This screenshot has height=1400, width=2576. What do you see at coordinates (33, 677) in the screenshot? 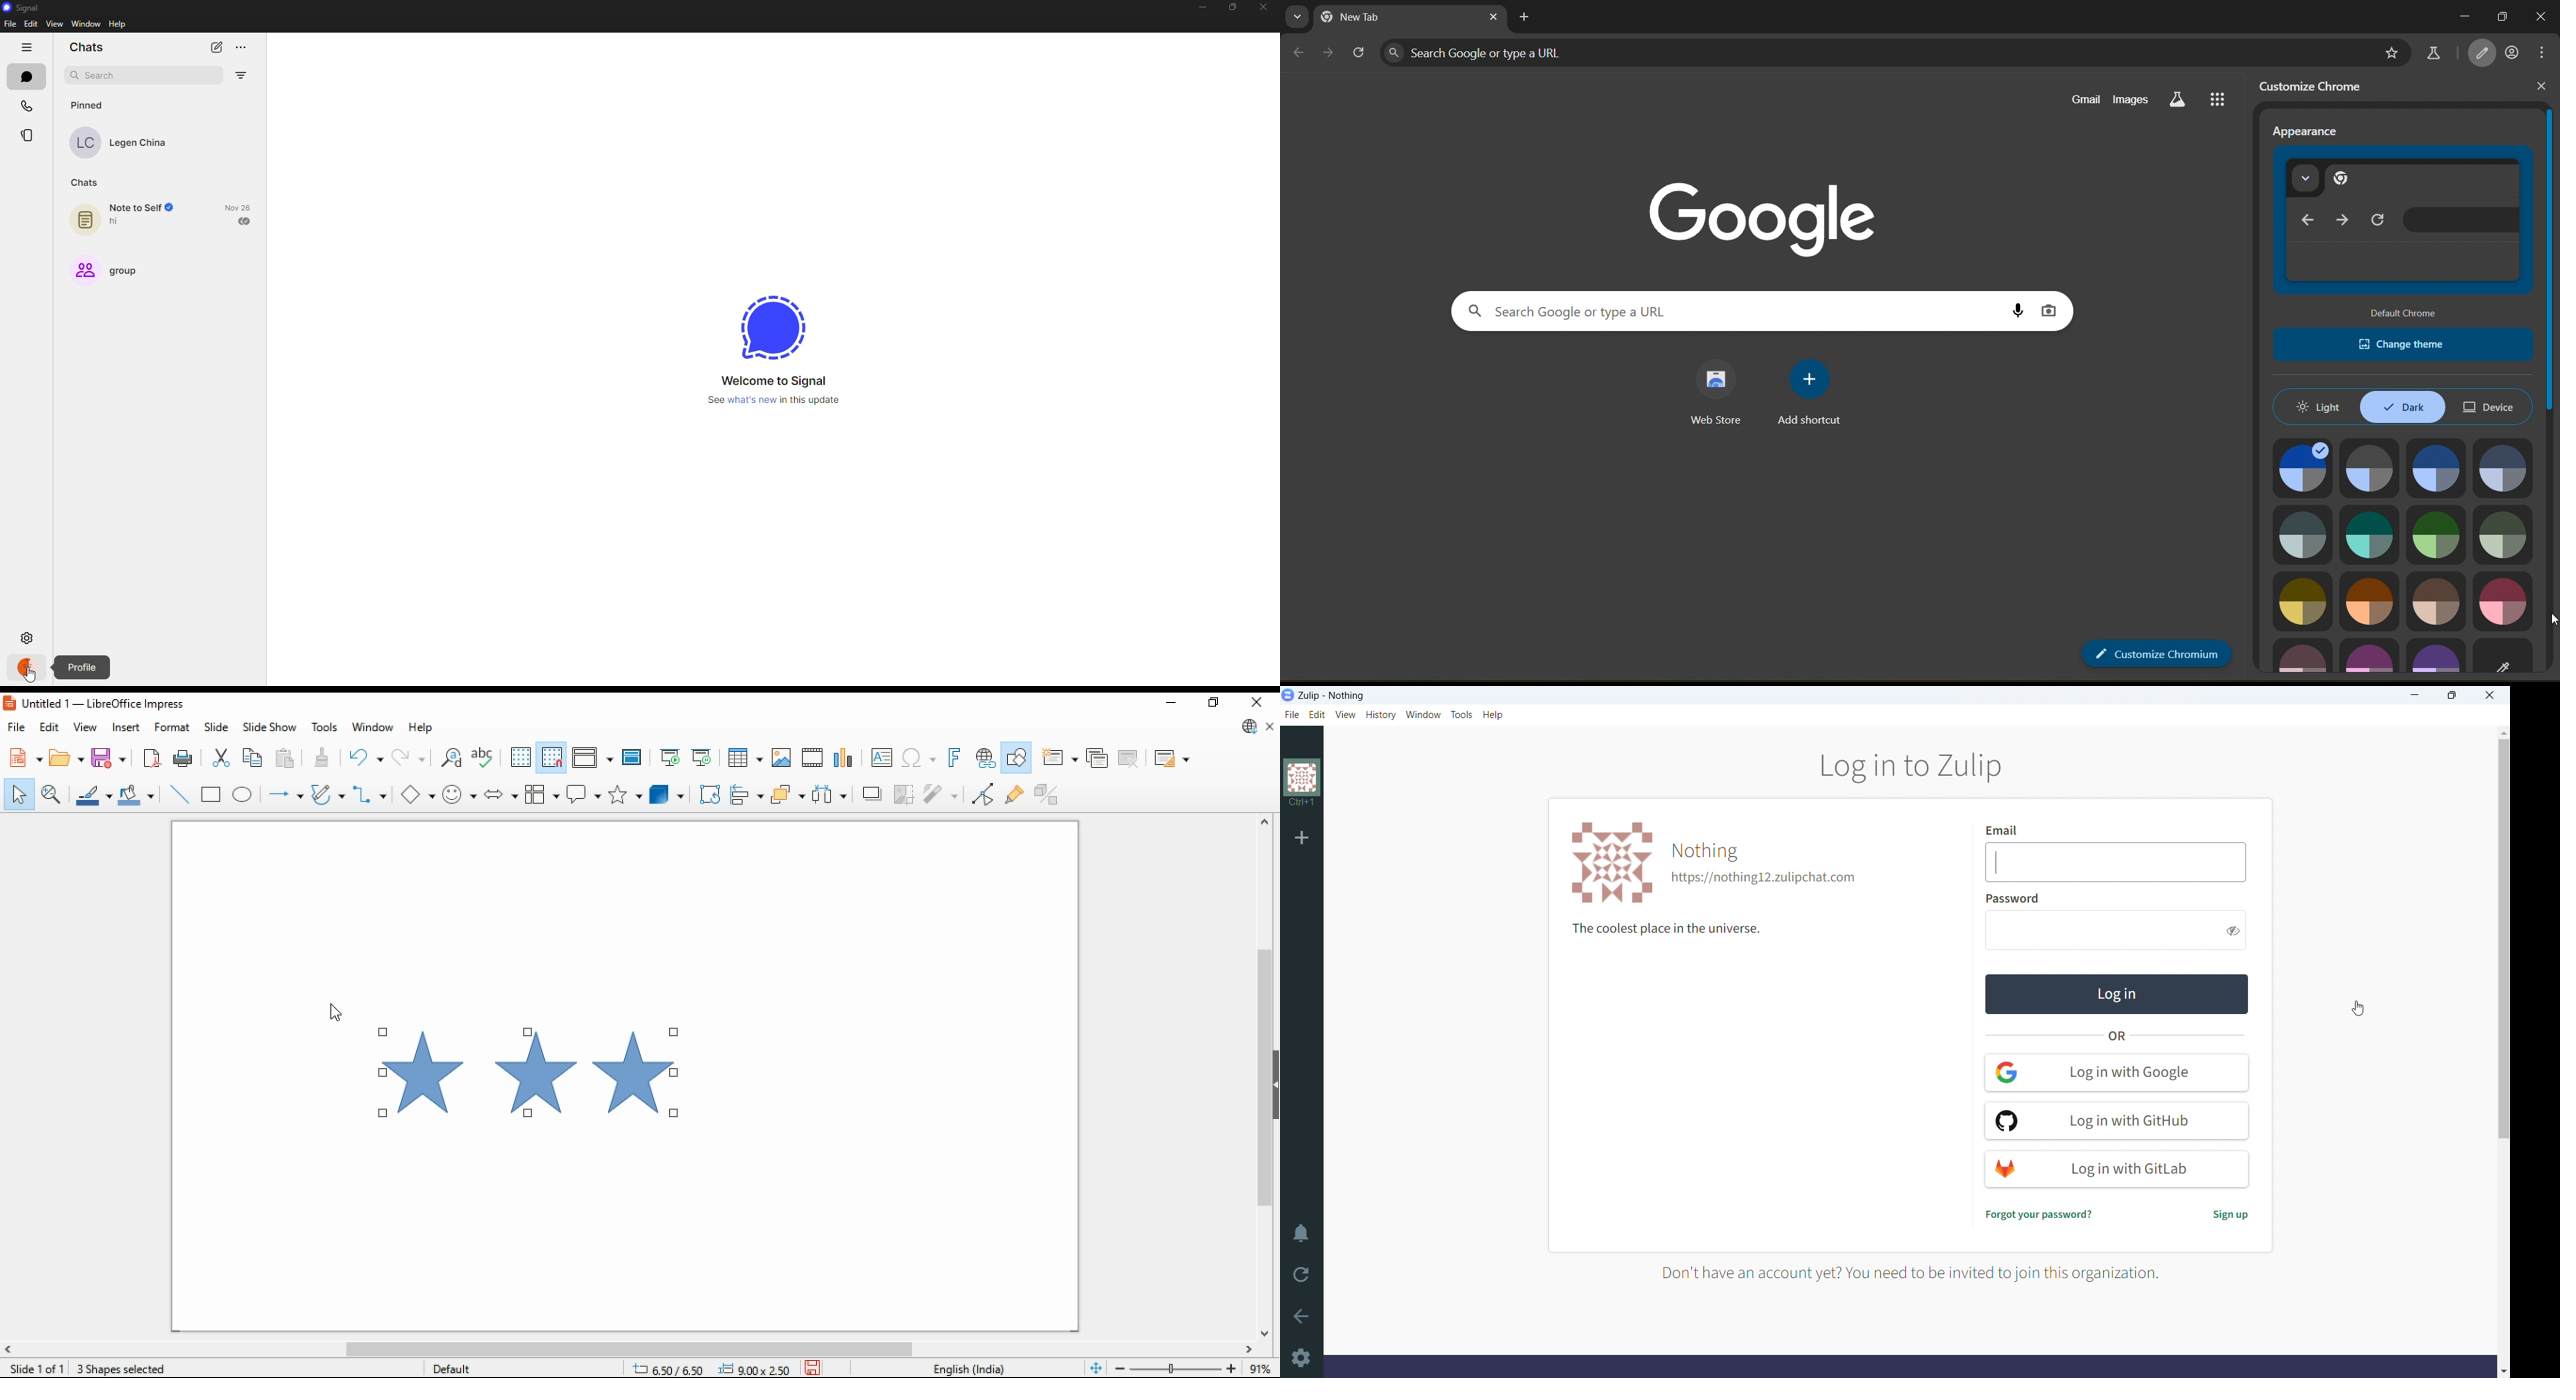
I see `cursor` at bounding box center [33, 677].